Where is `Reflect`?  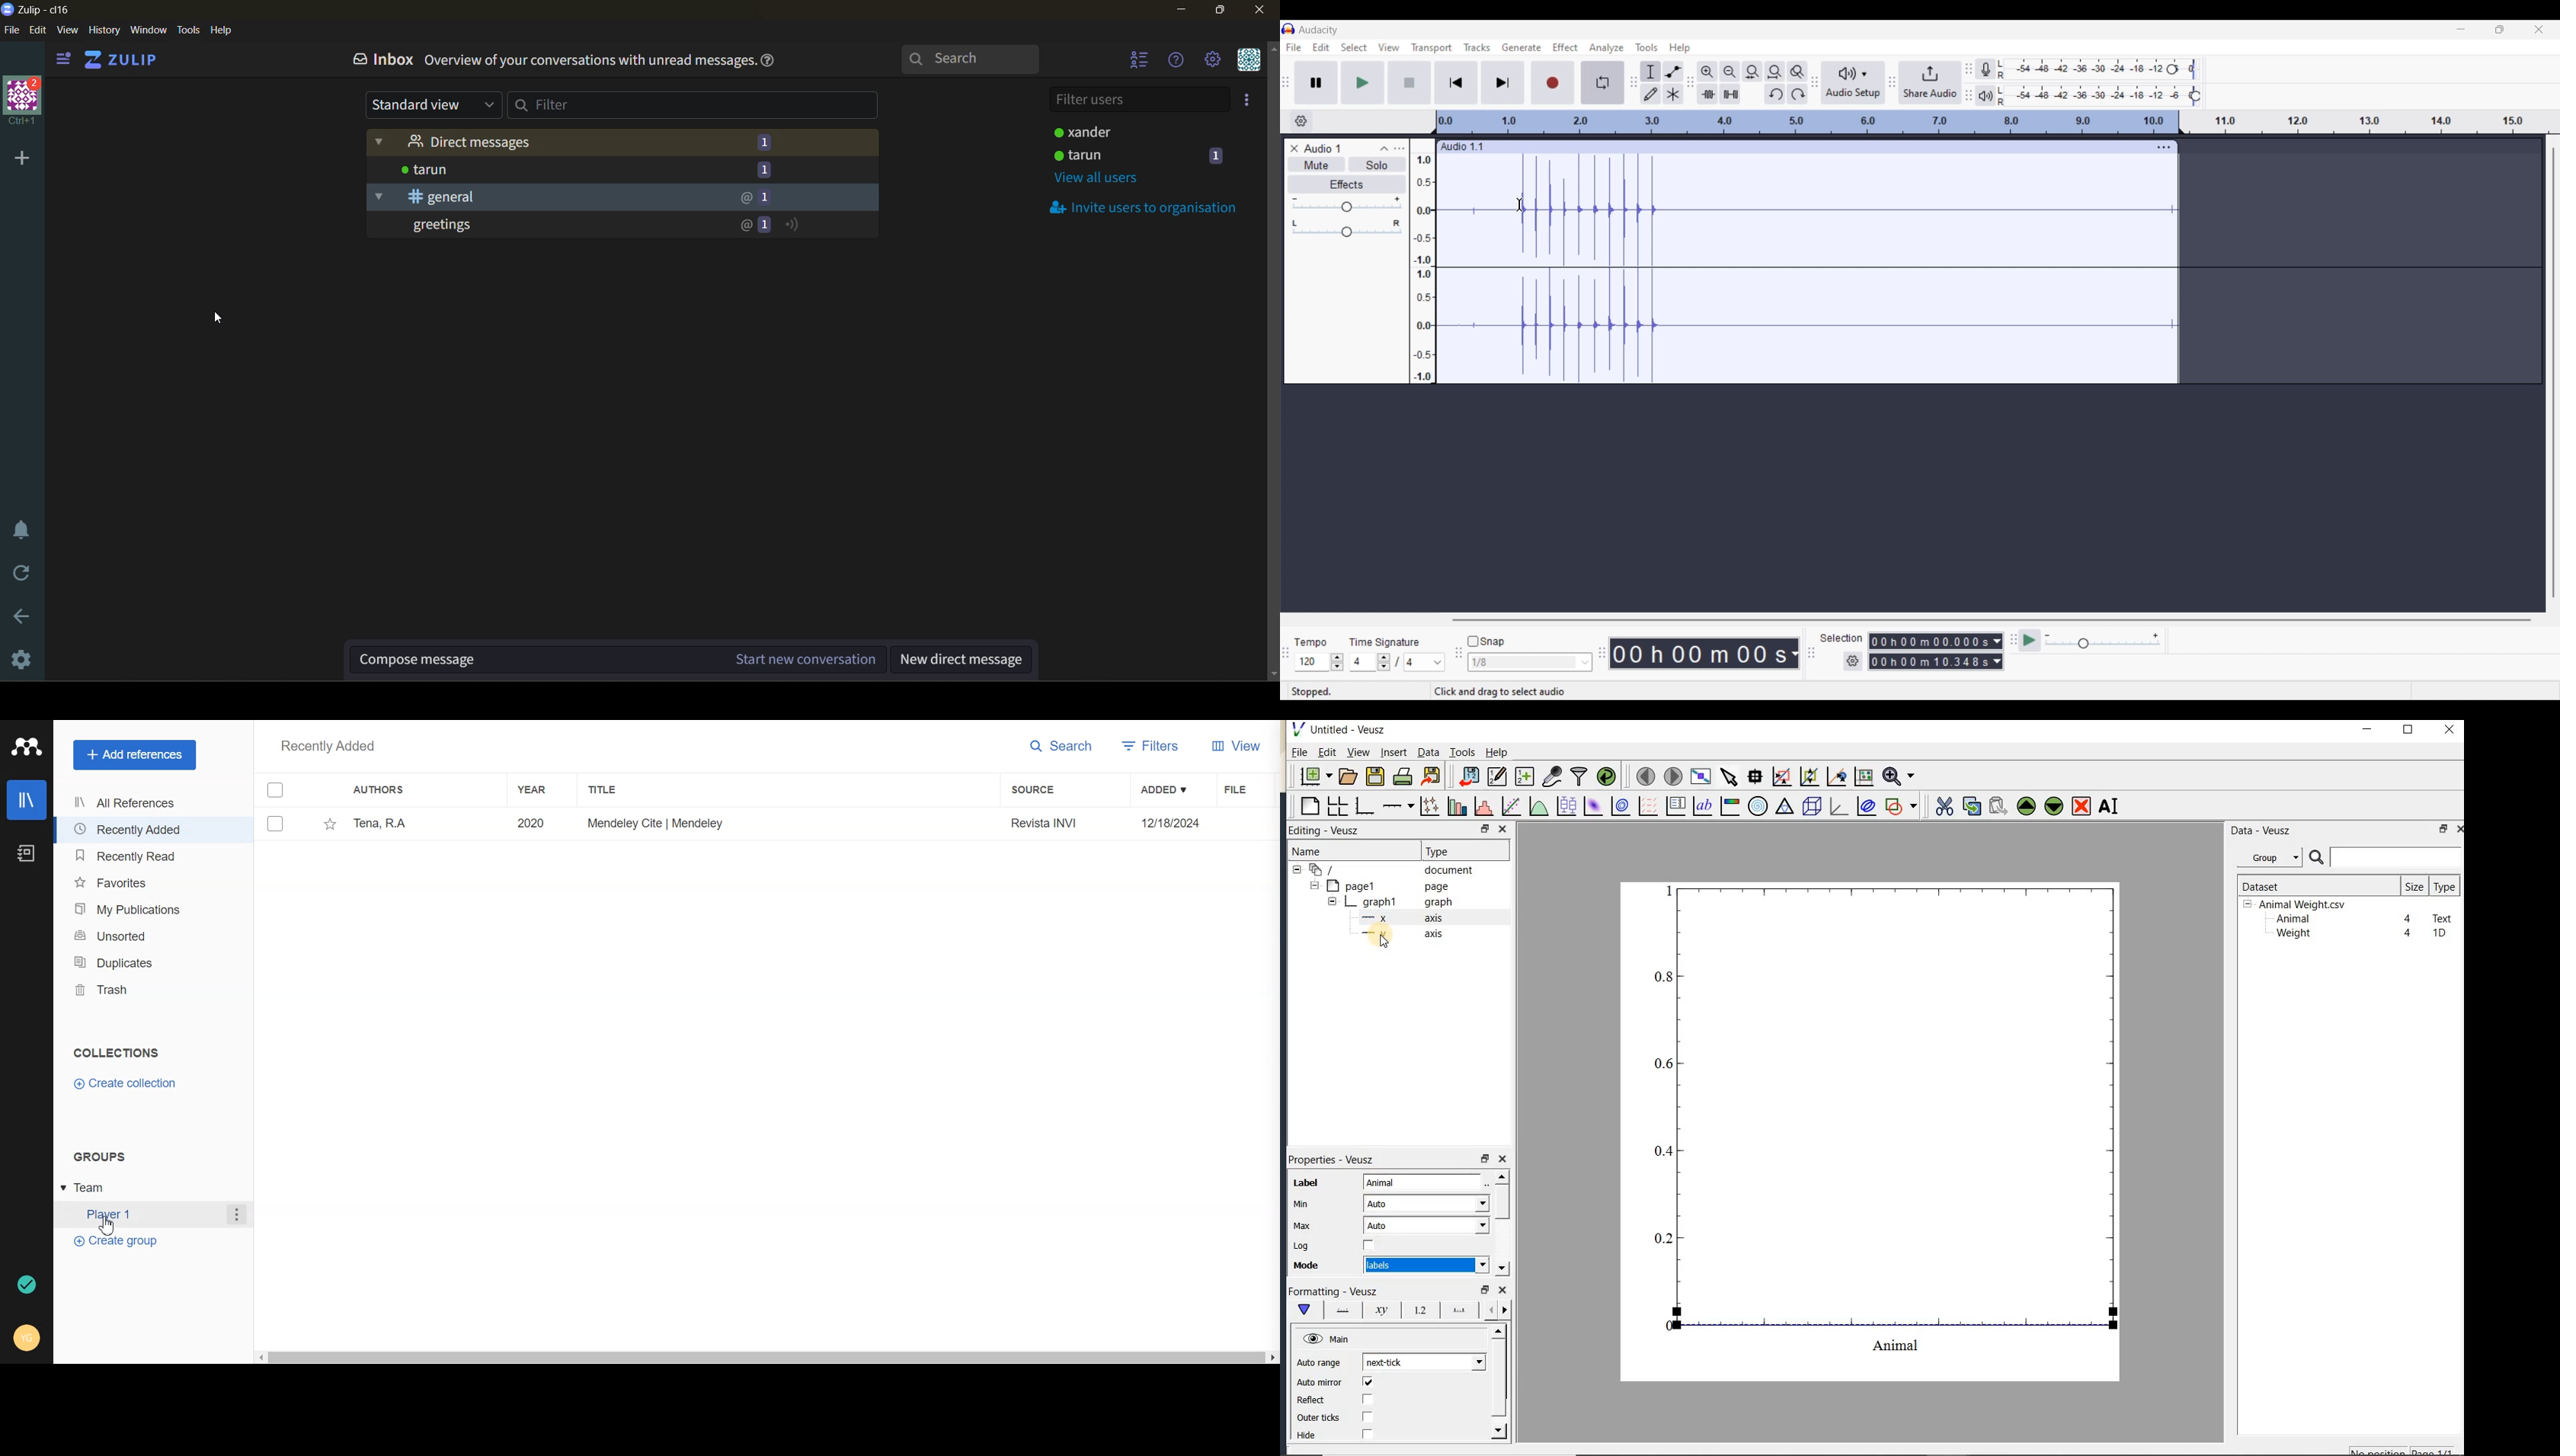
Reflect is located at coordinates (1317, 1400).